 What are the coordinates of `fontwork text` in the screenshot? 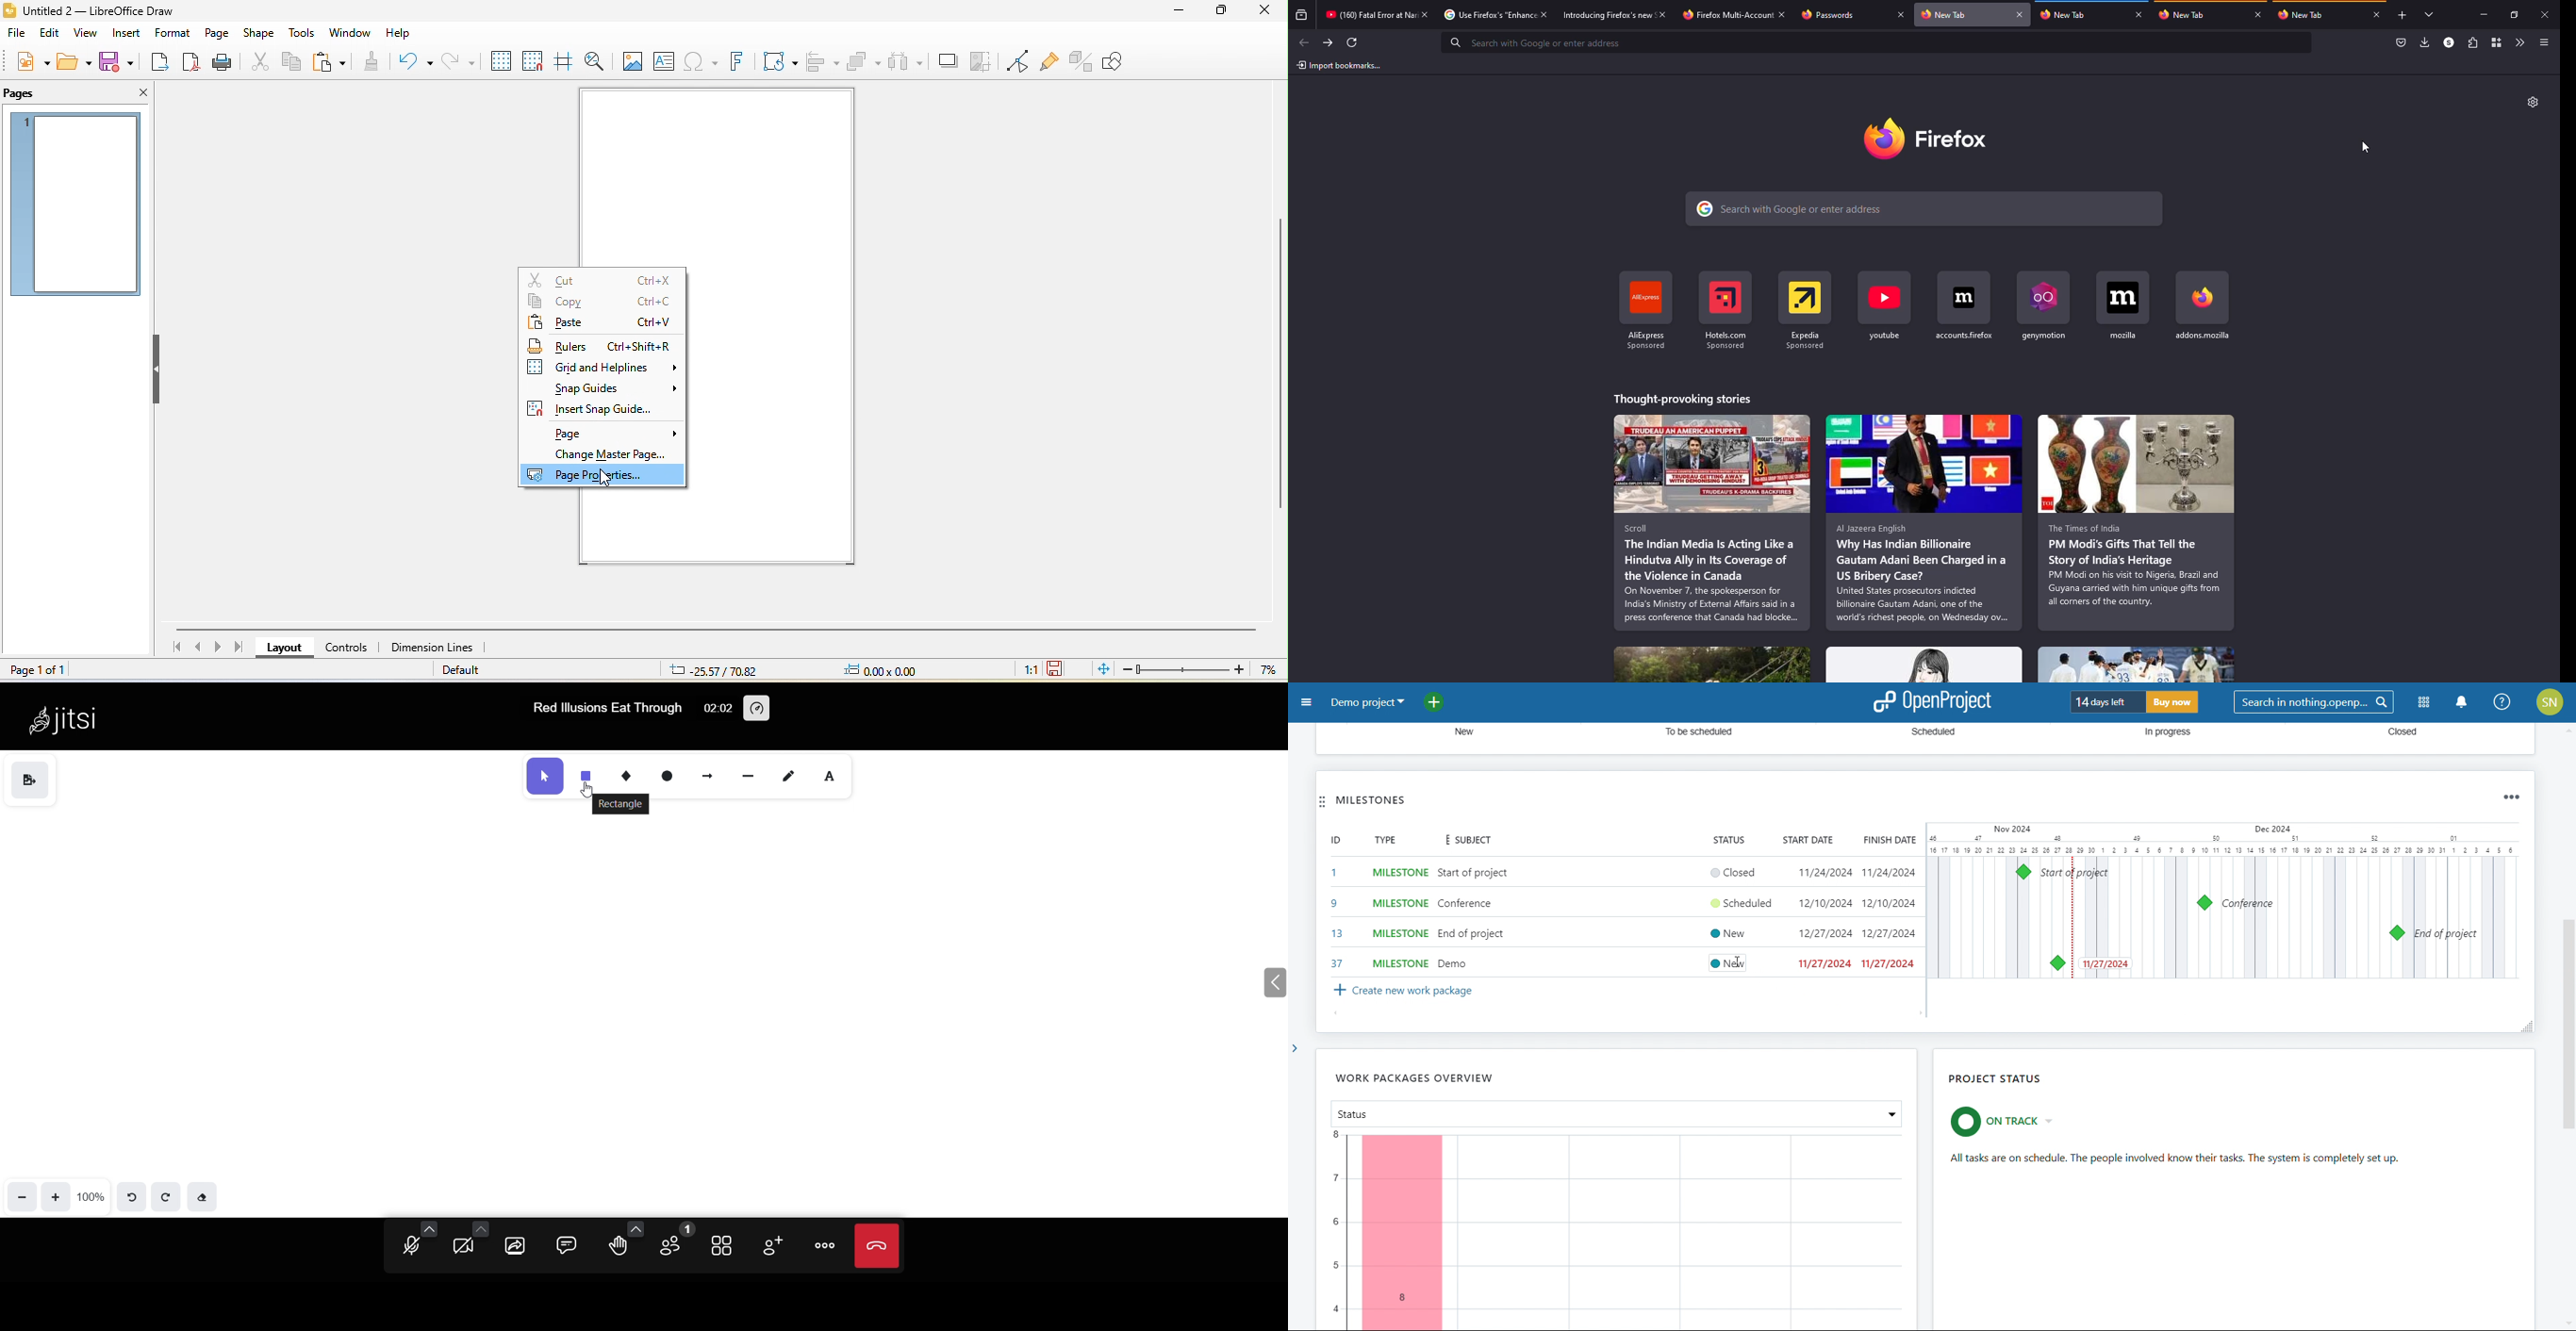 It's located at (743, 61).